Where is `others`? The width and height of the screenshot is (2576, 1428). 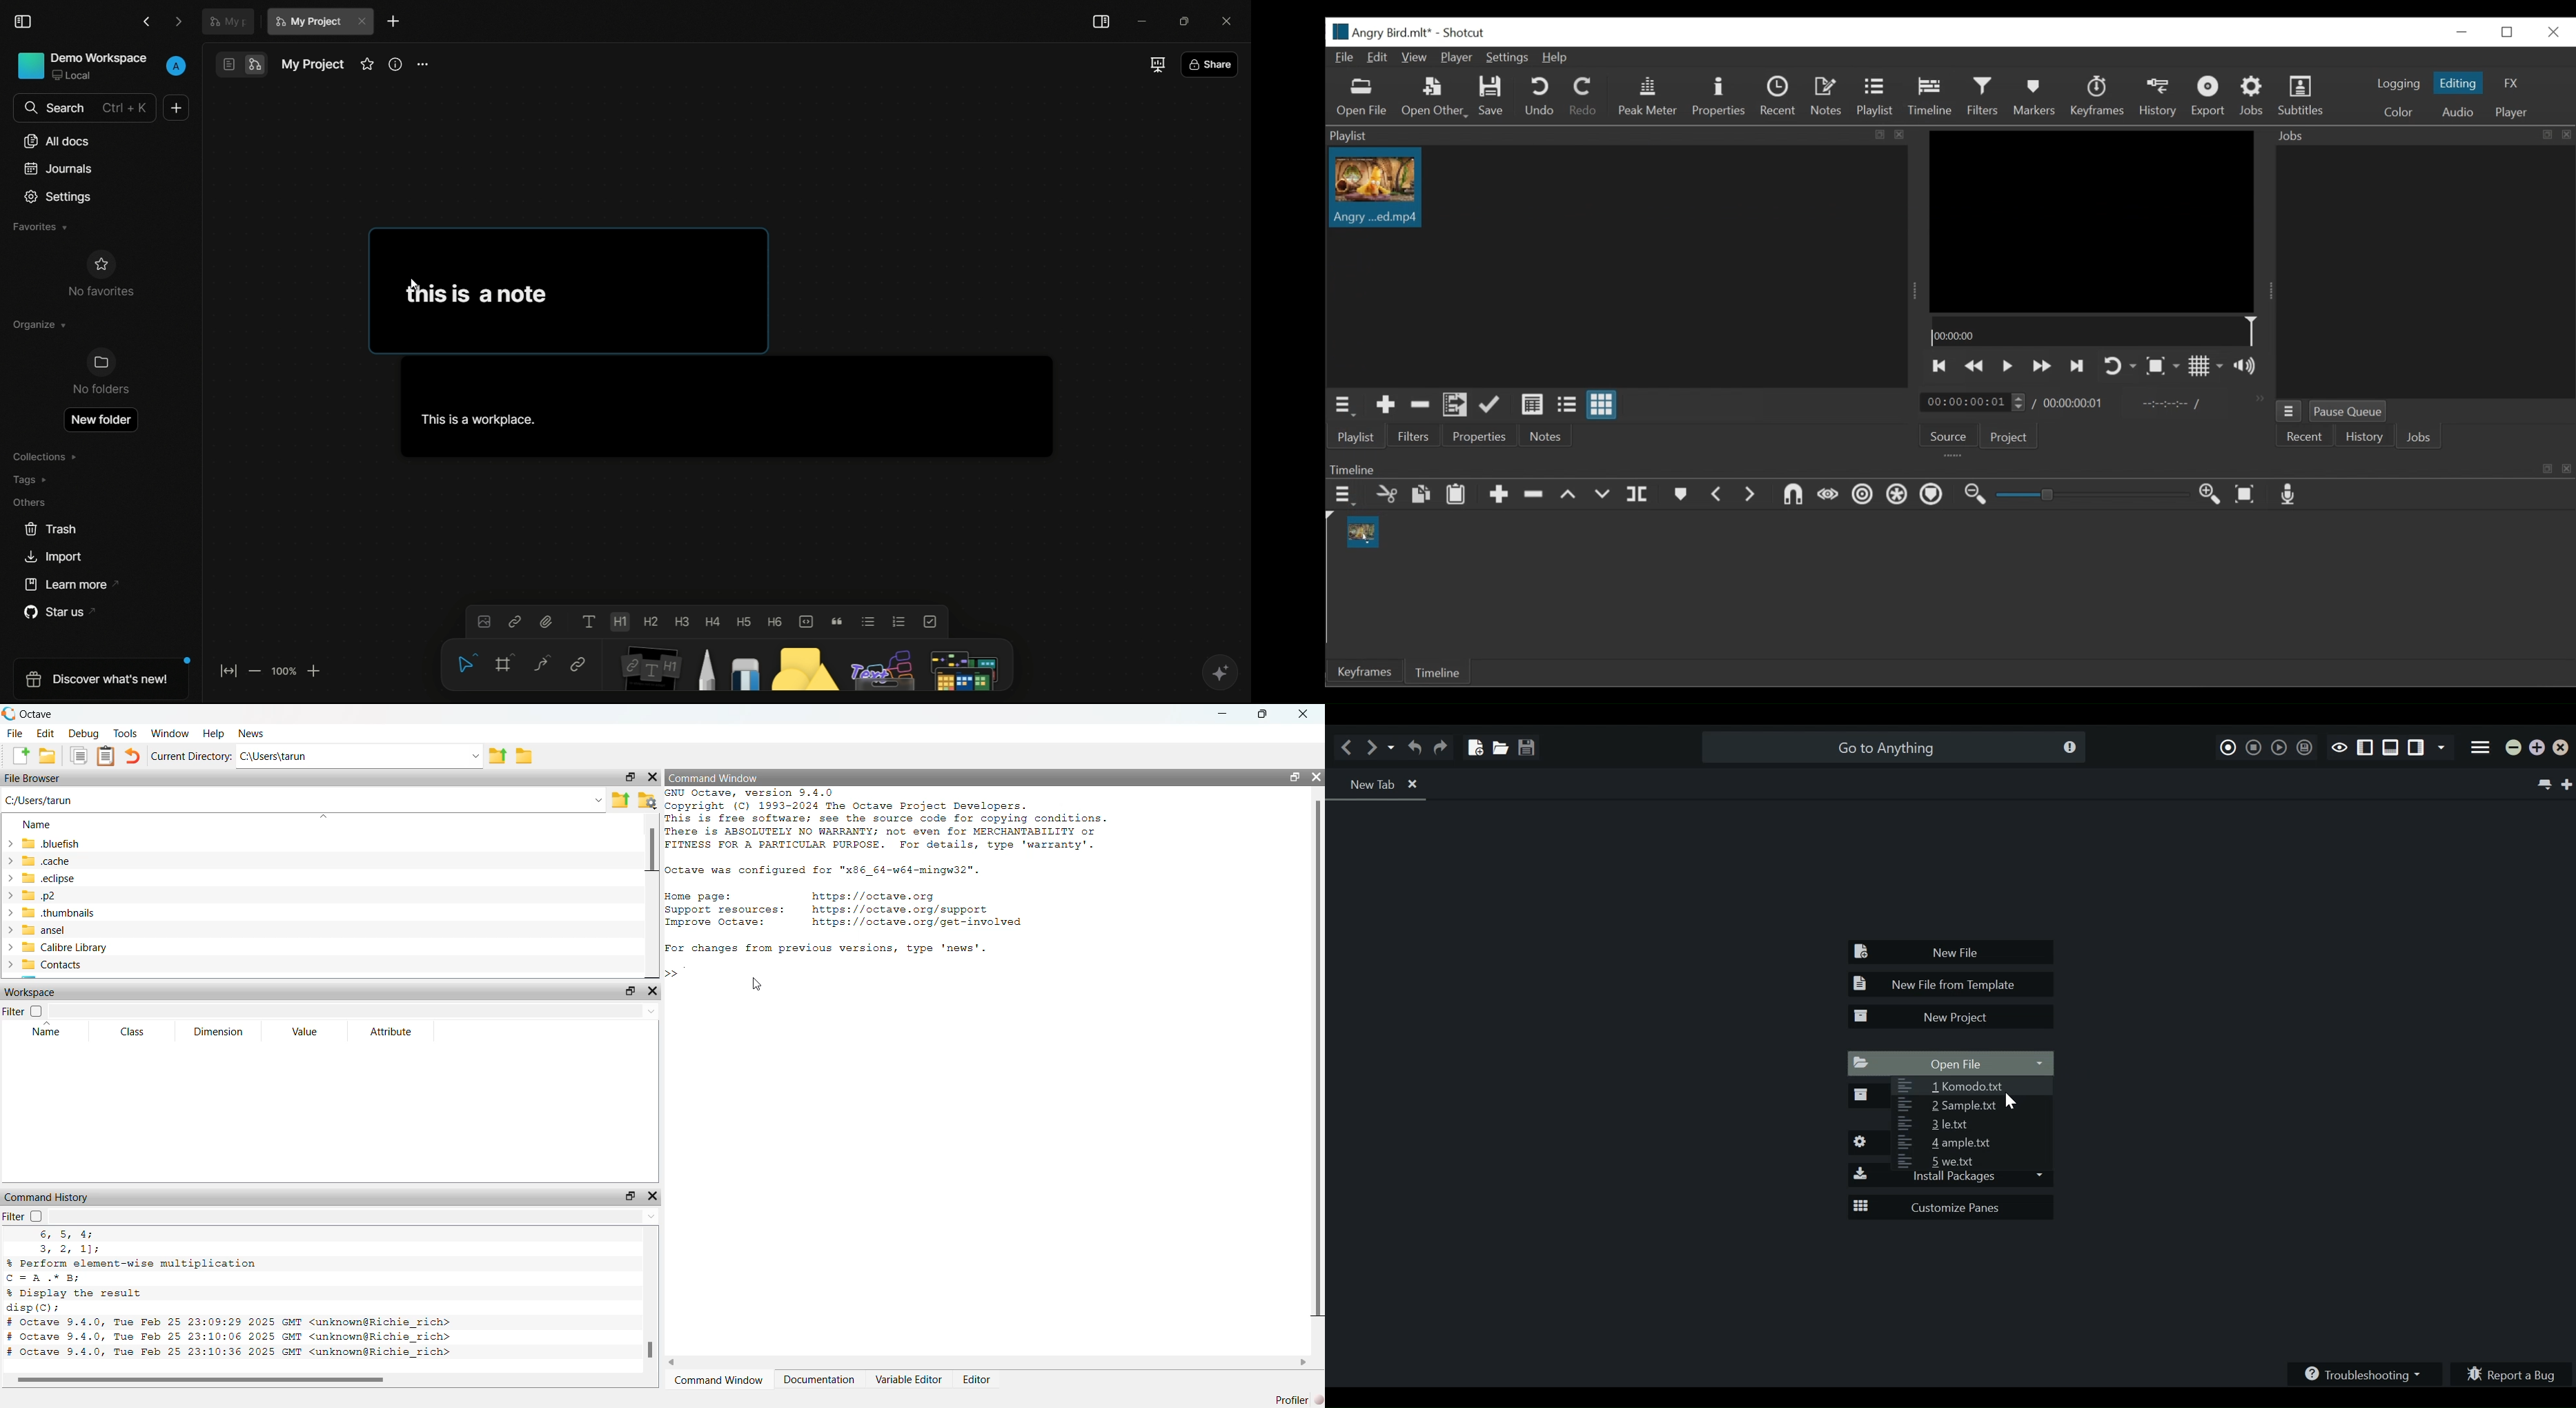
others is located at coordinates (879, 666).